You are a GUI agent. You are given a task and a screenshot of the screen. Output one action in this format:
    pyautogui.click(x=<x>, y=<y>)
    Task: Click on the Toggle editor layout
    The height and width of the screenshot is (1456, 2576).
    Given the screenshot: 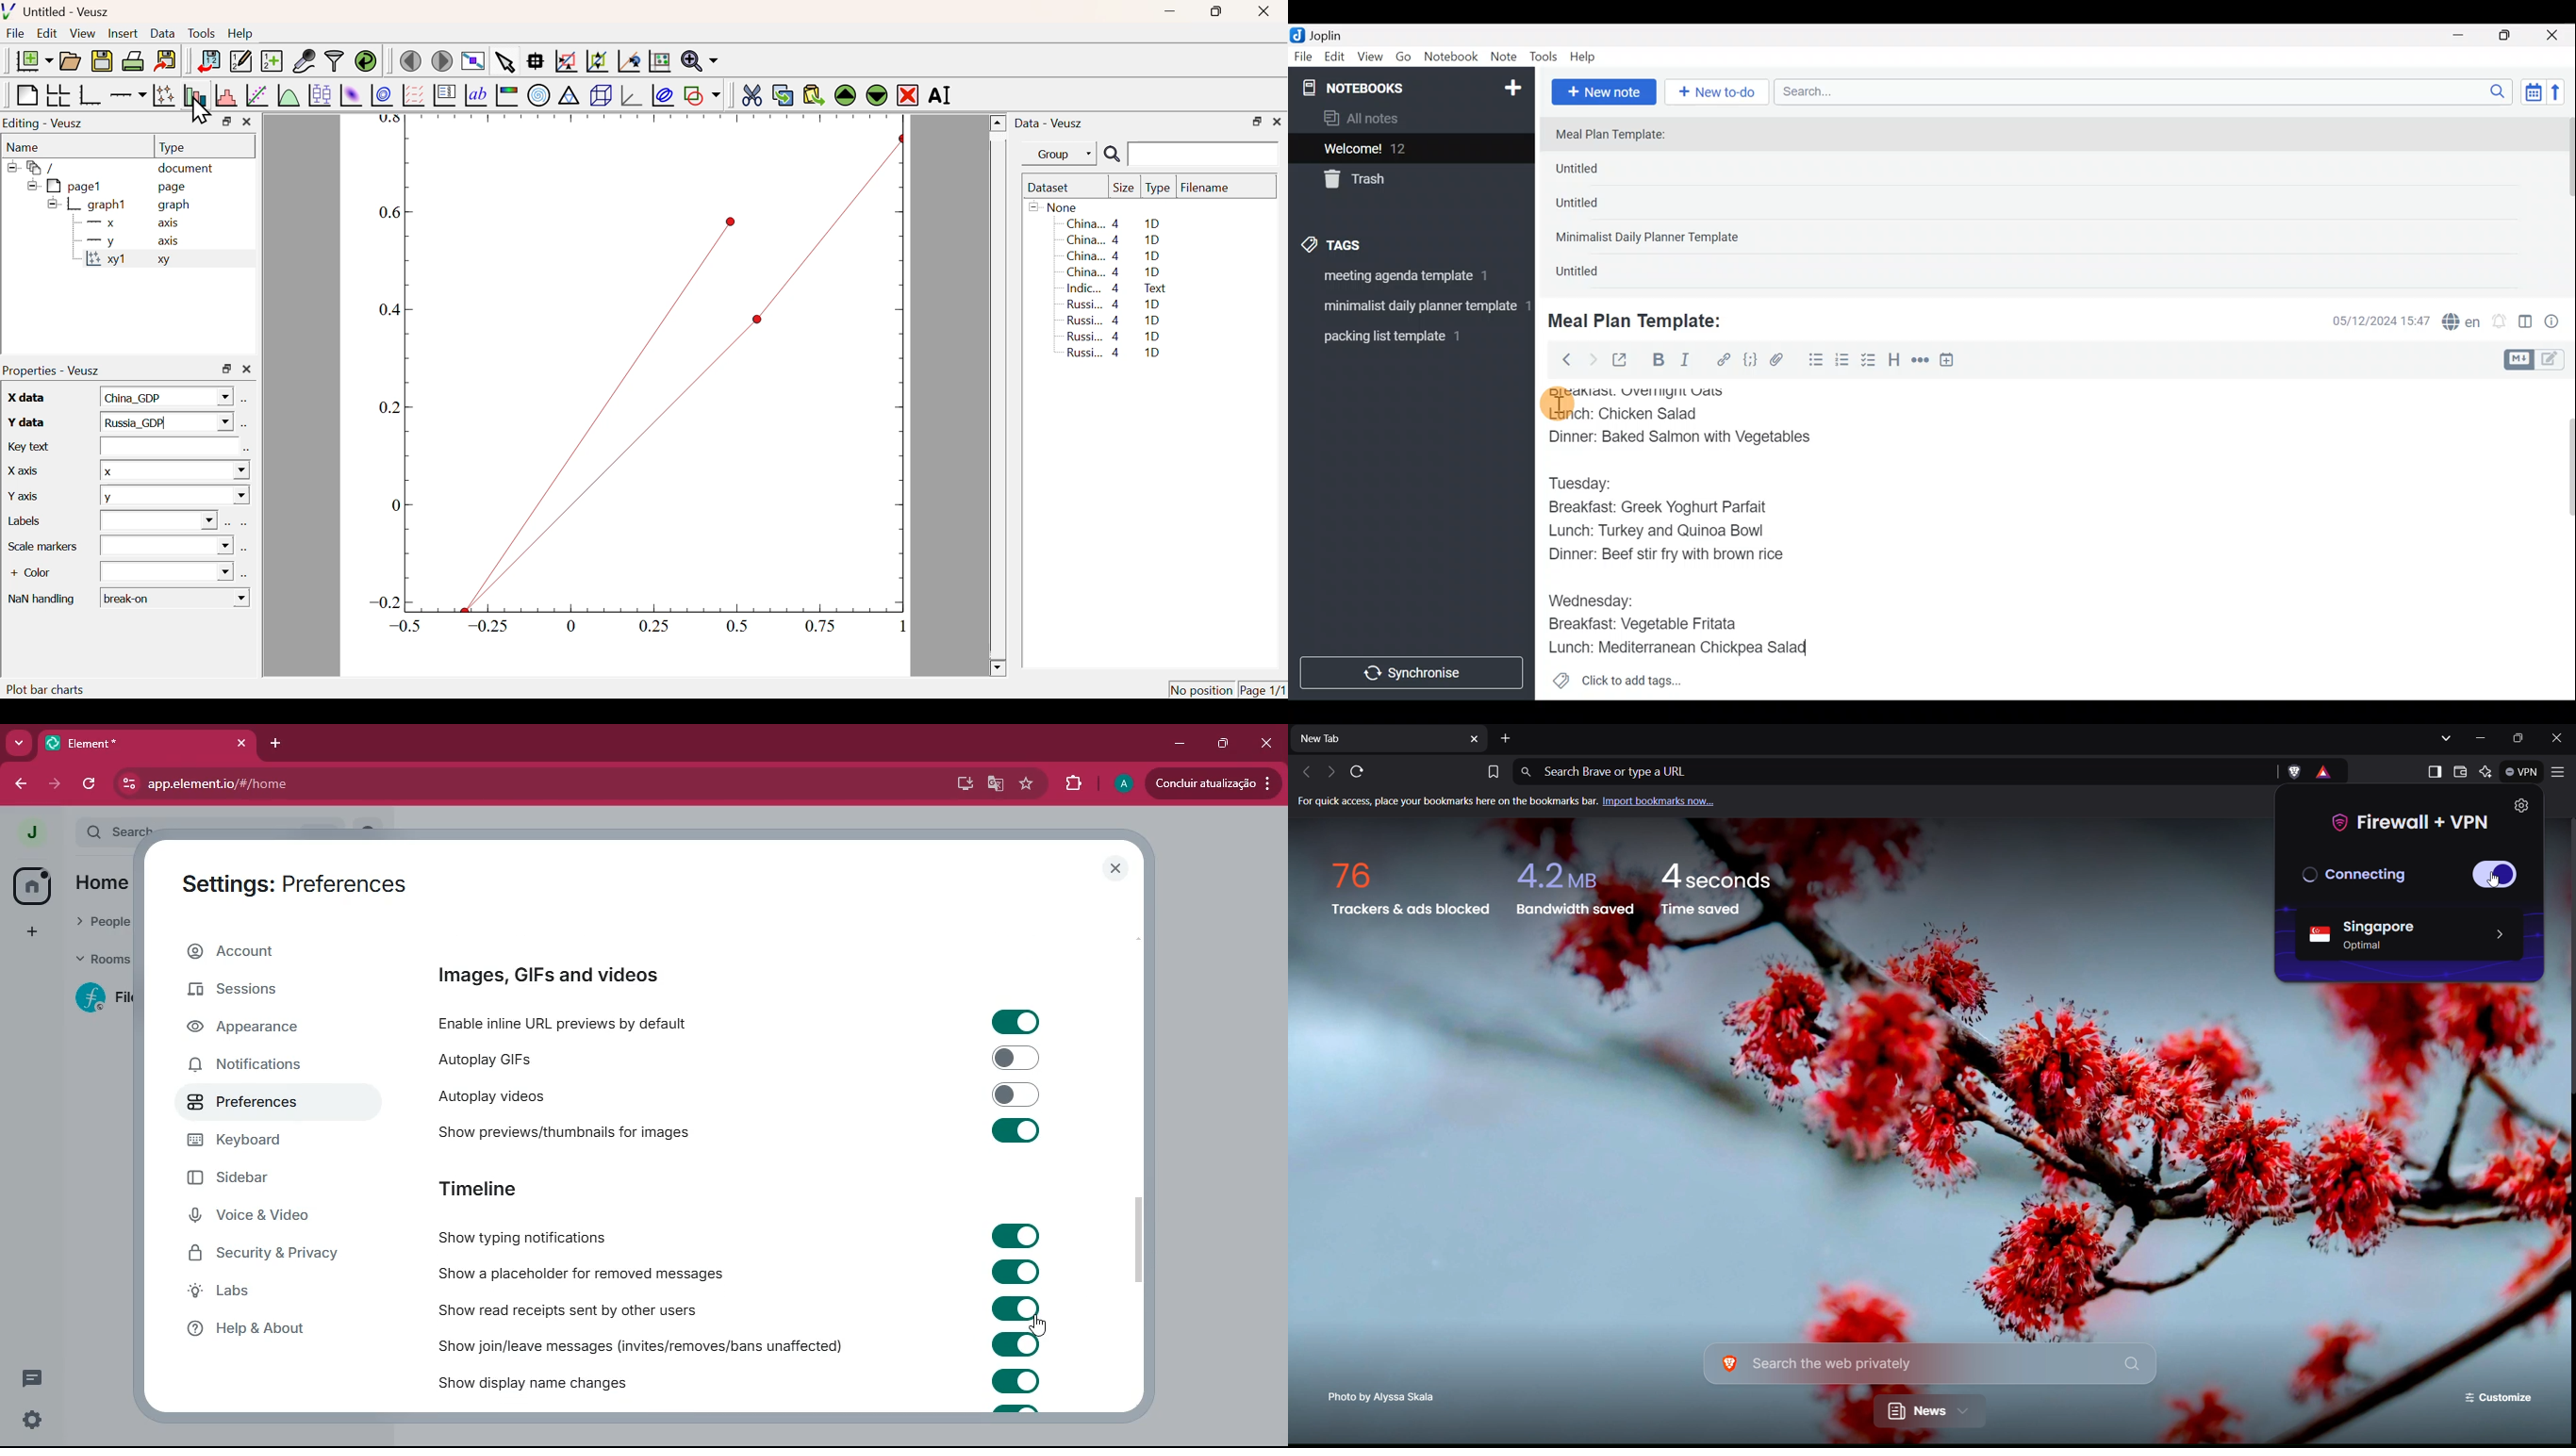 What is the action you would take?
    pyautogui.click(x=2526, y=323)
    